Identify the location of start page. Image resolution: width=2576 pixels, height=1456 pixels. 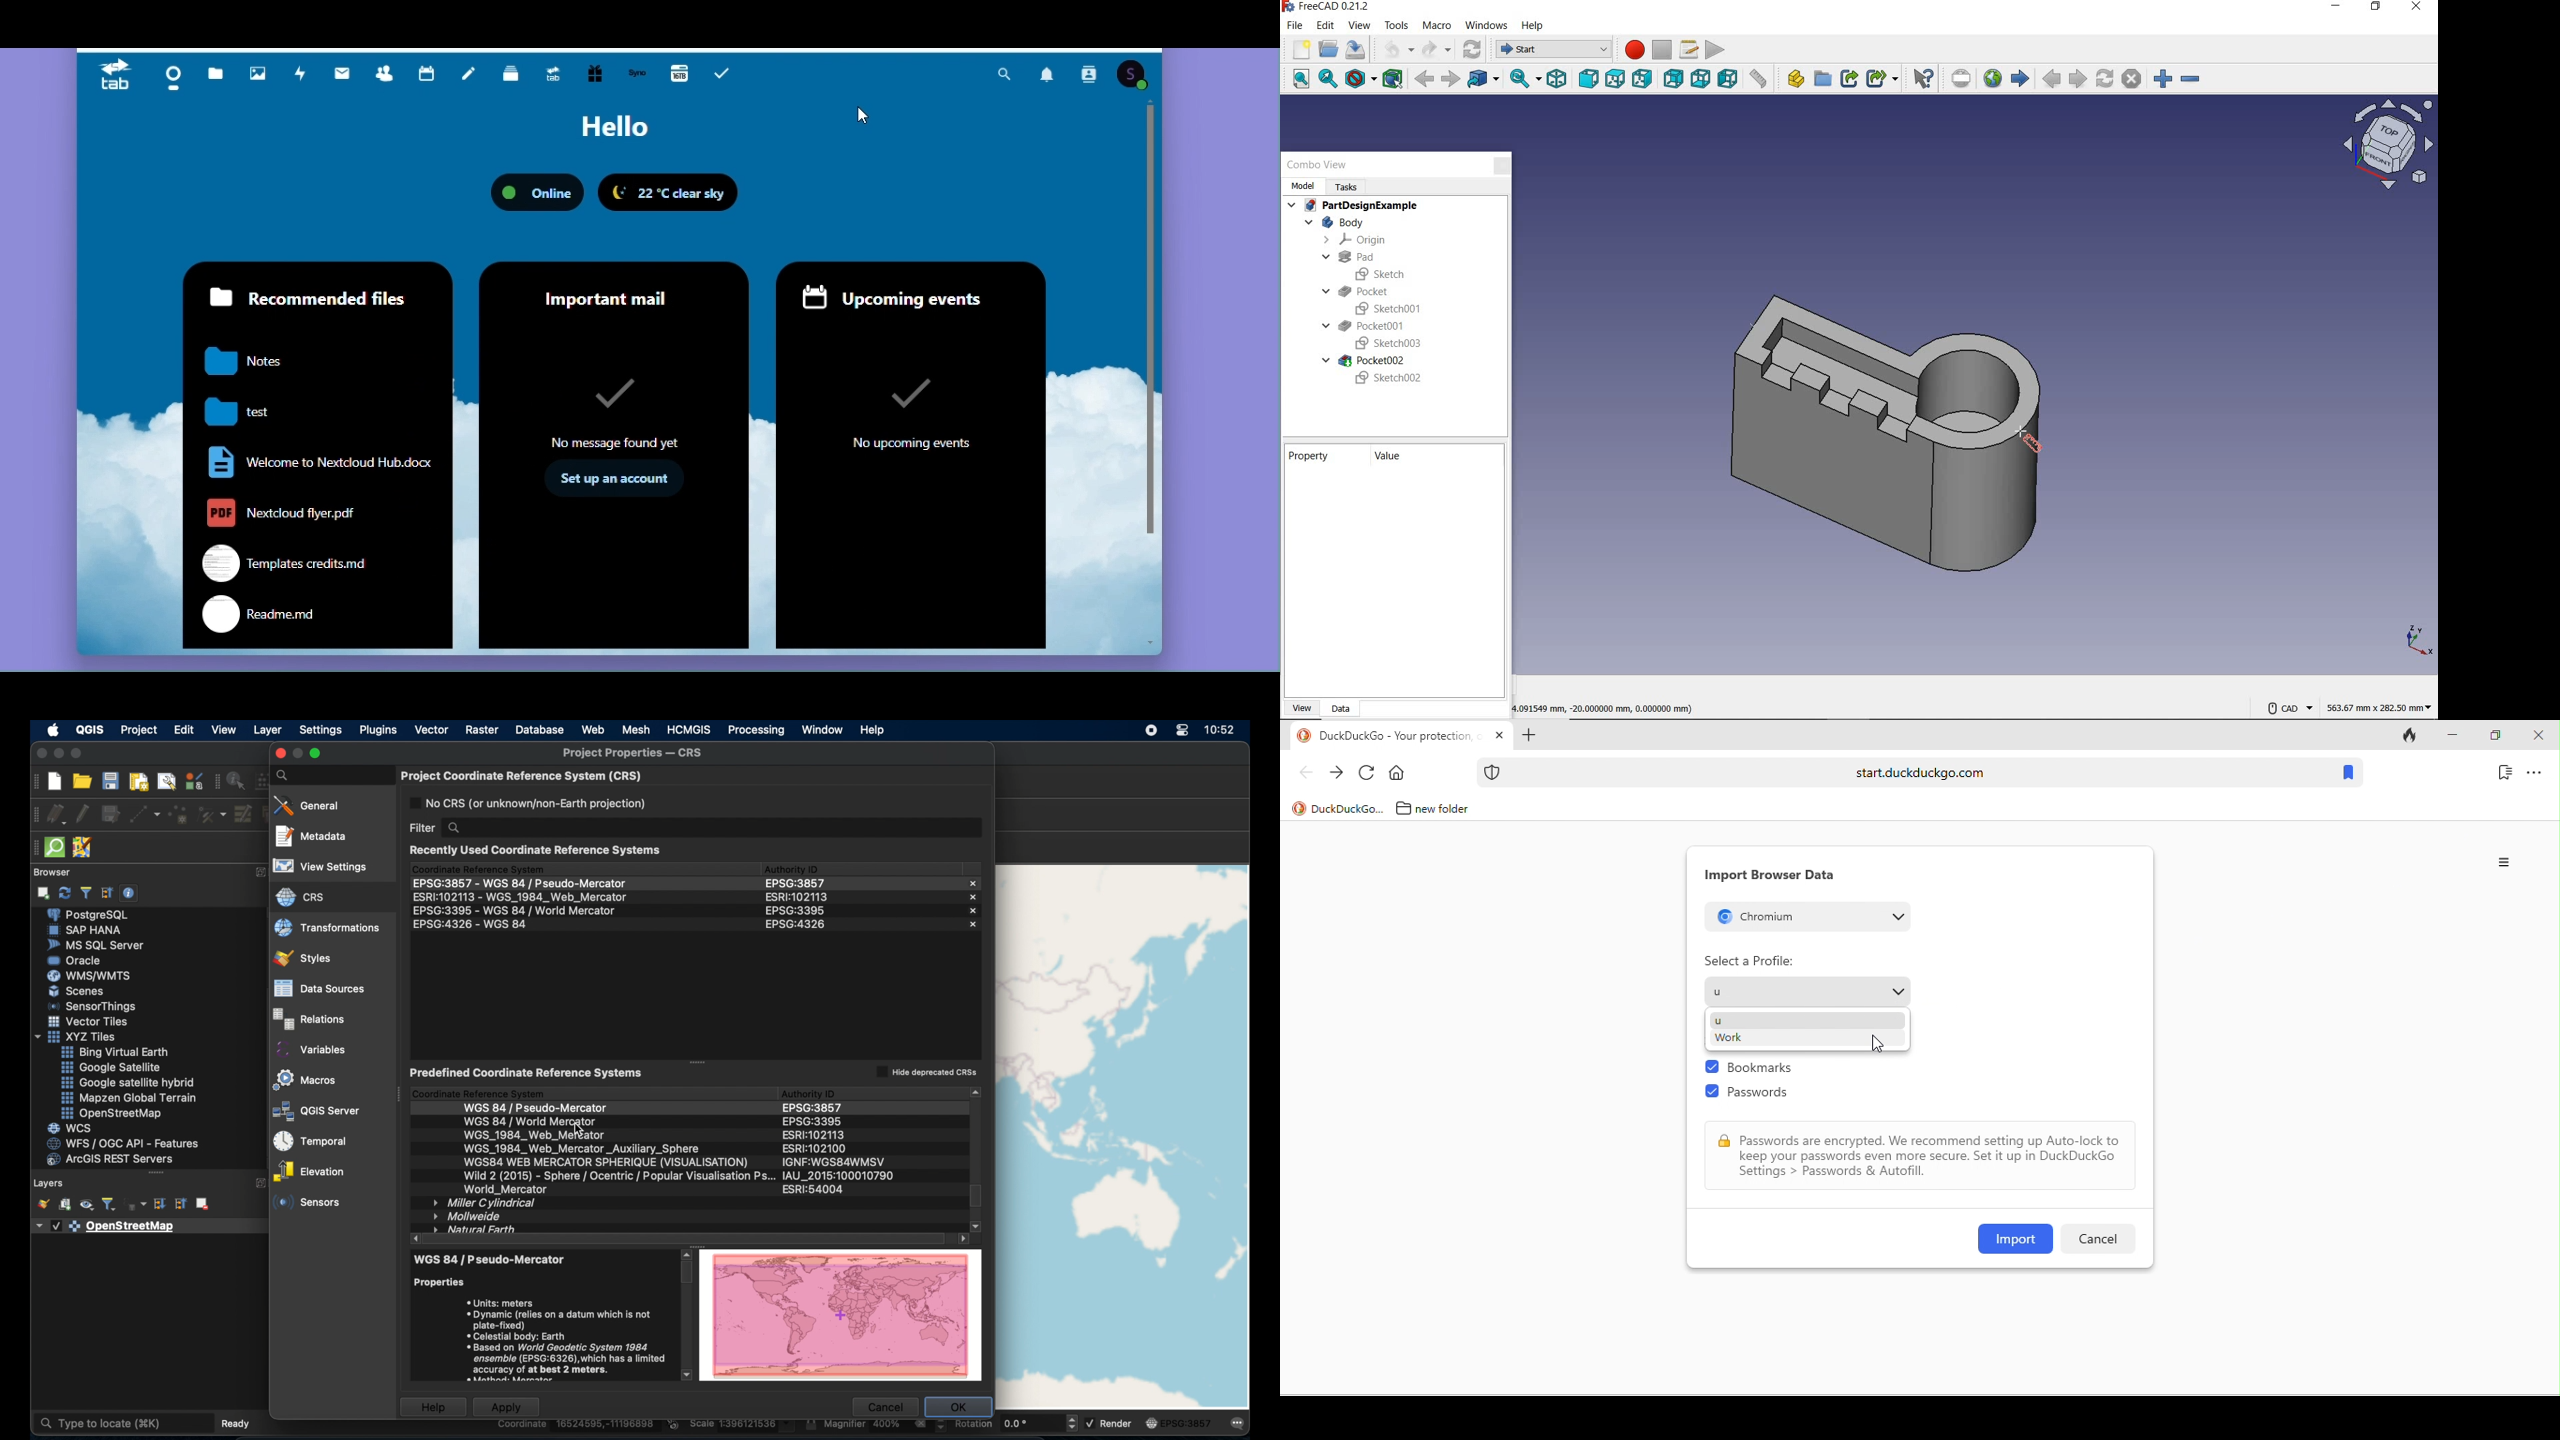
(2020, 78).